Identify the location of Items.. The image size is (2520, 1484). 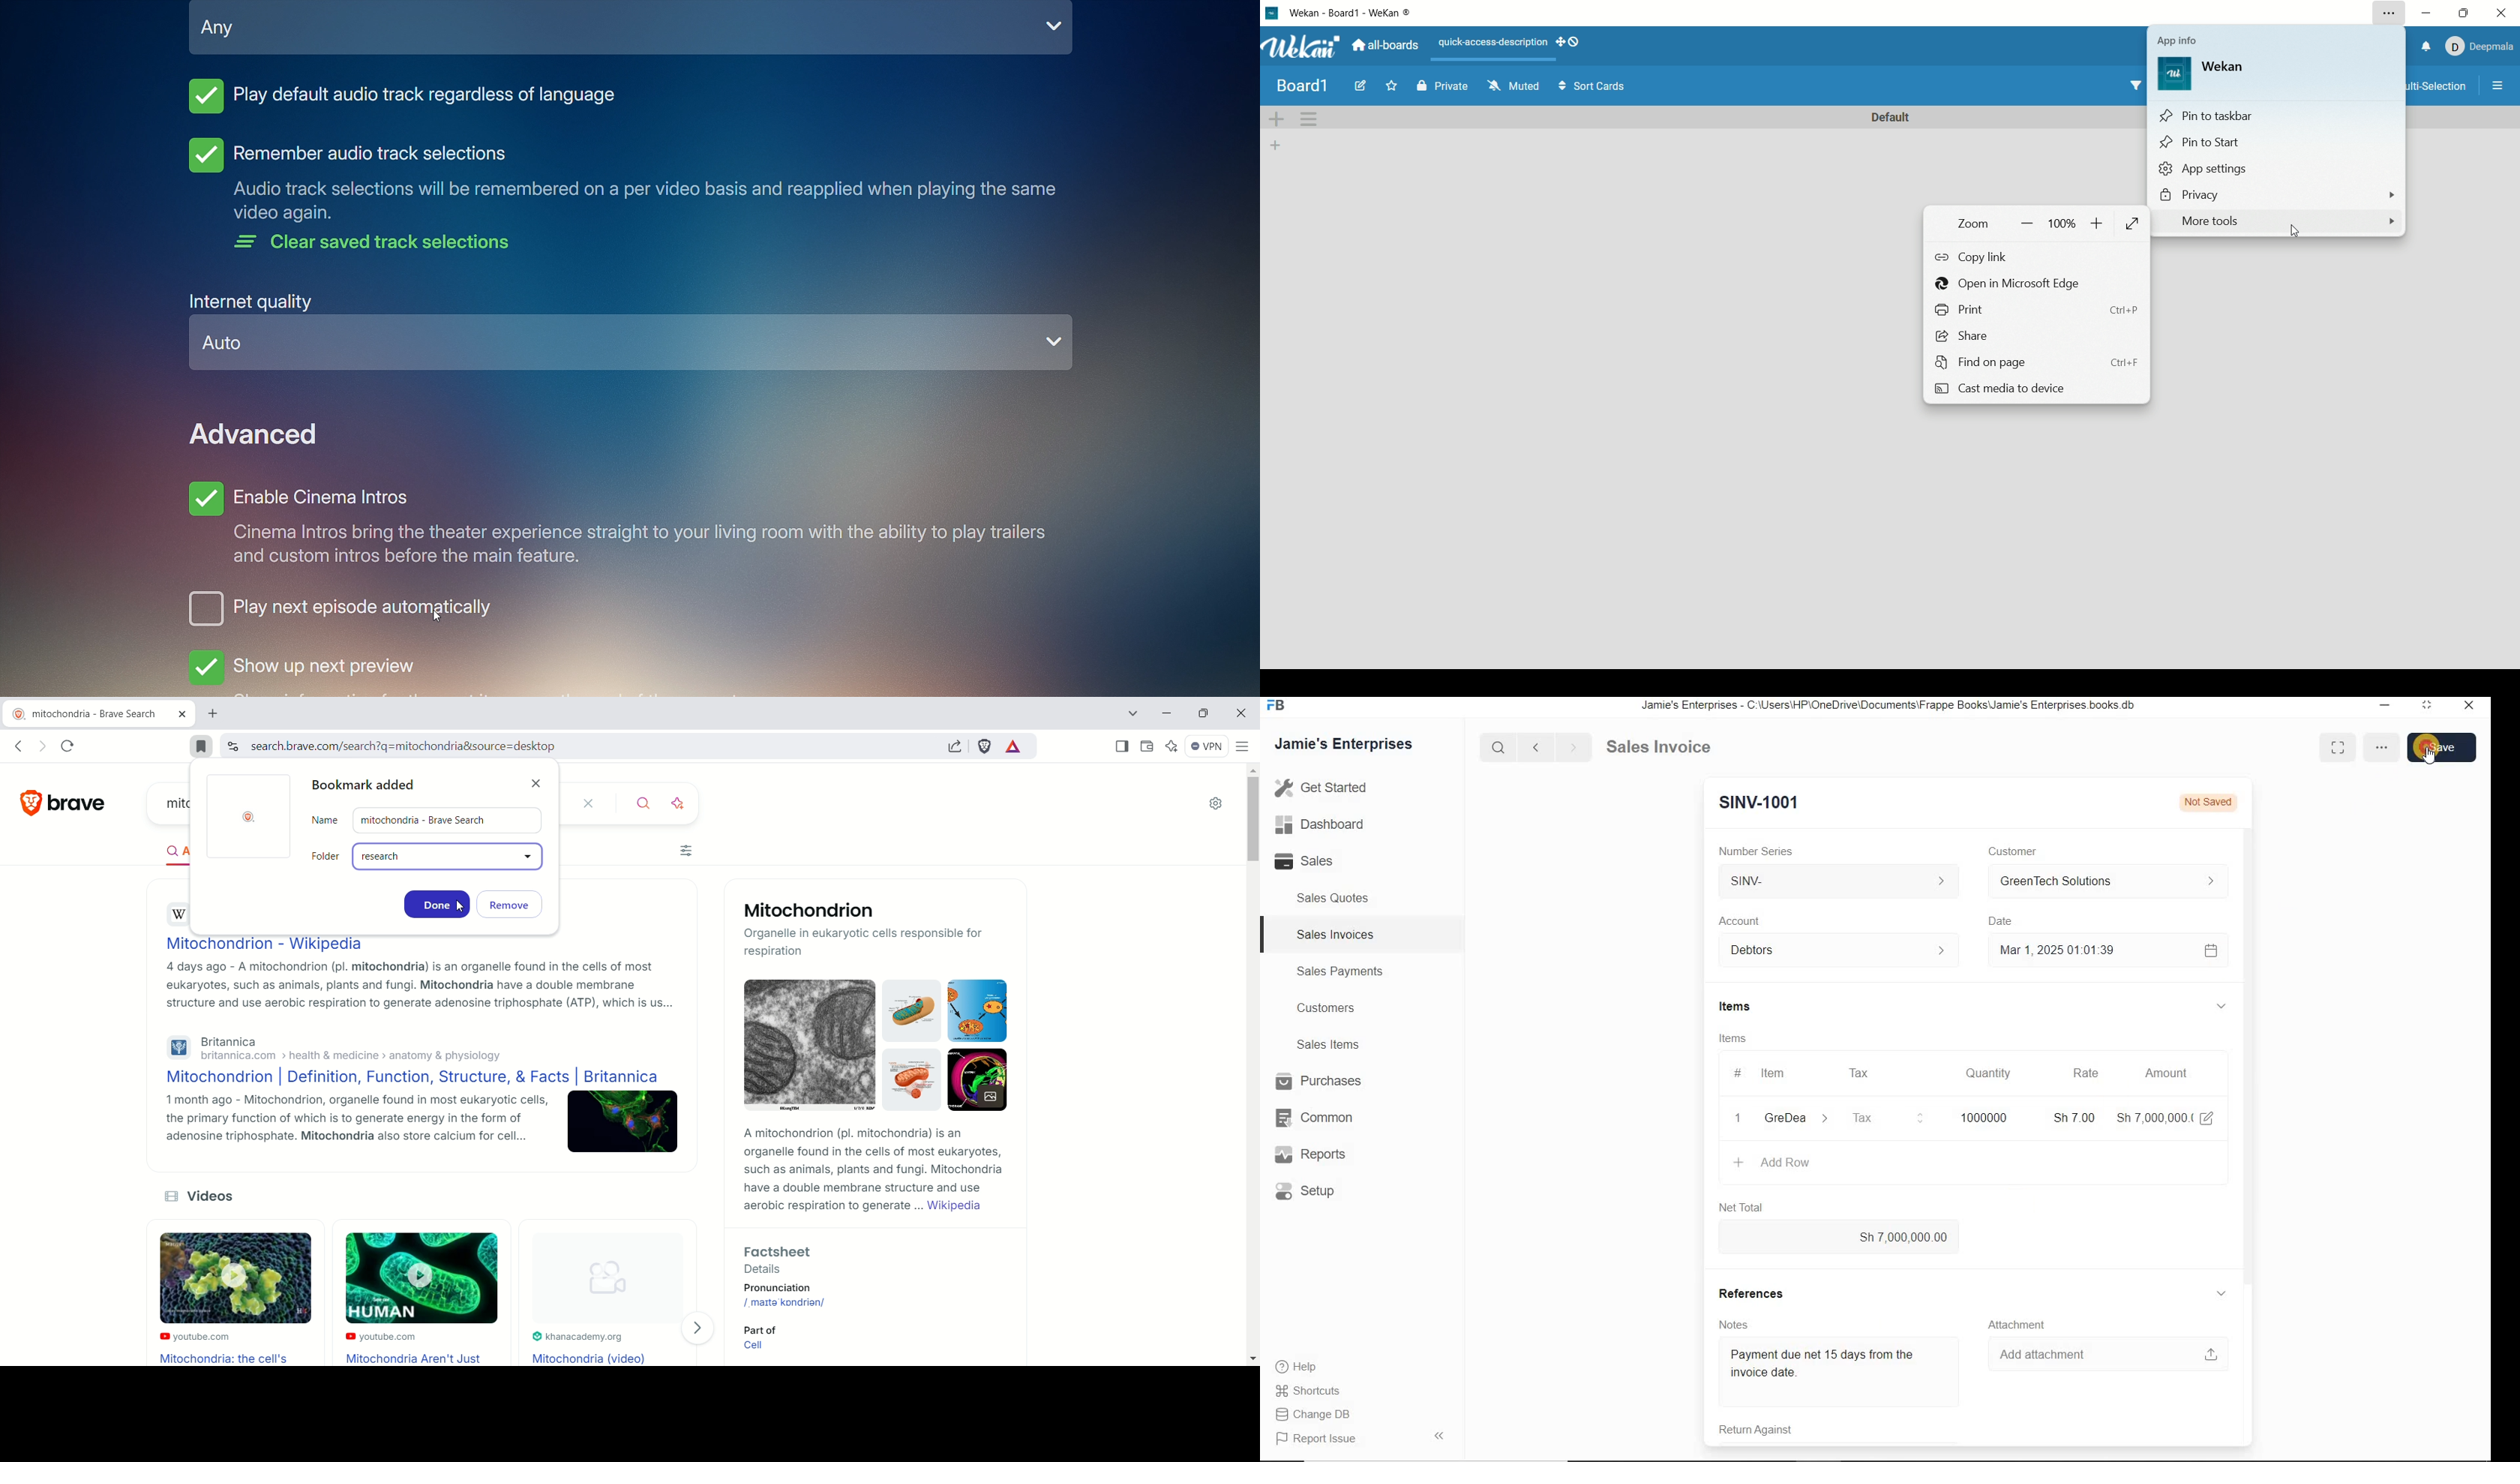
(1732, 1038).